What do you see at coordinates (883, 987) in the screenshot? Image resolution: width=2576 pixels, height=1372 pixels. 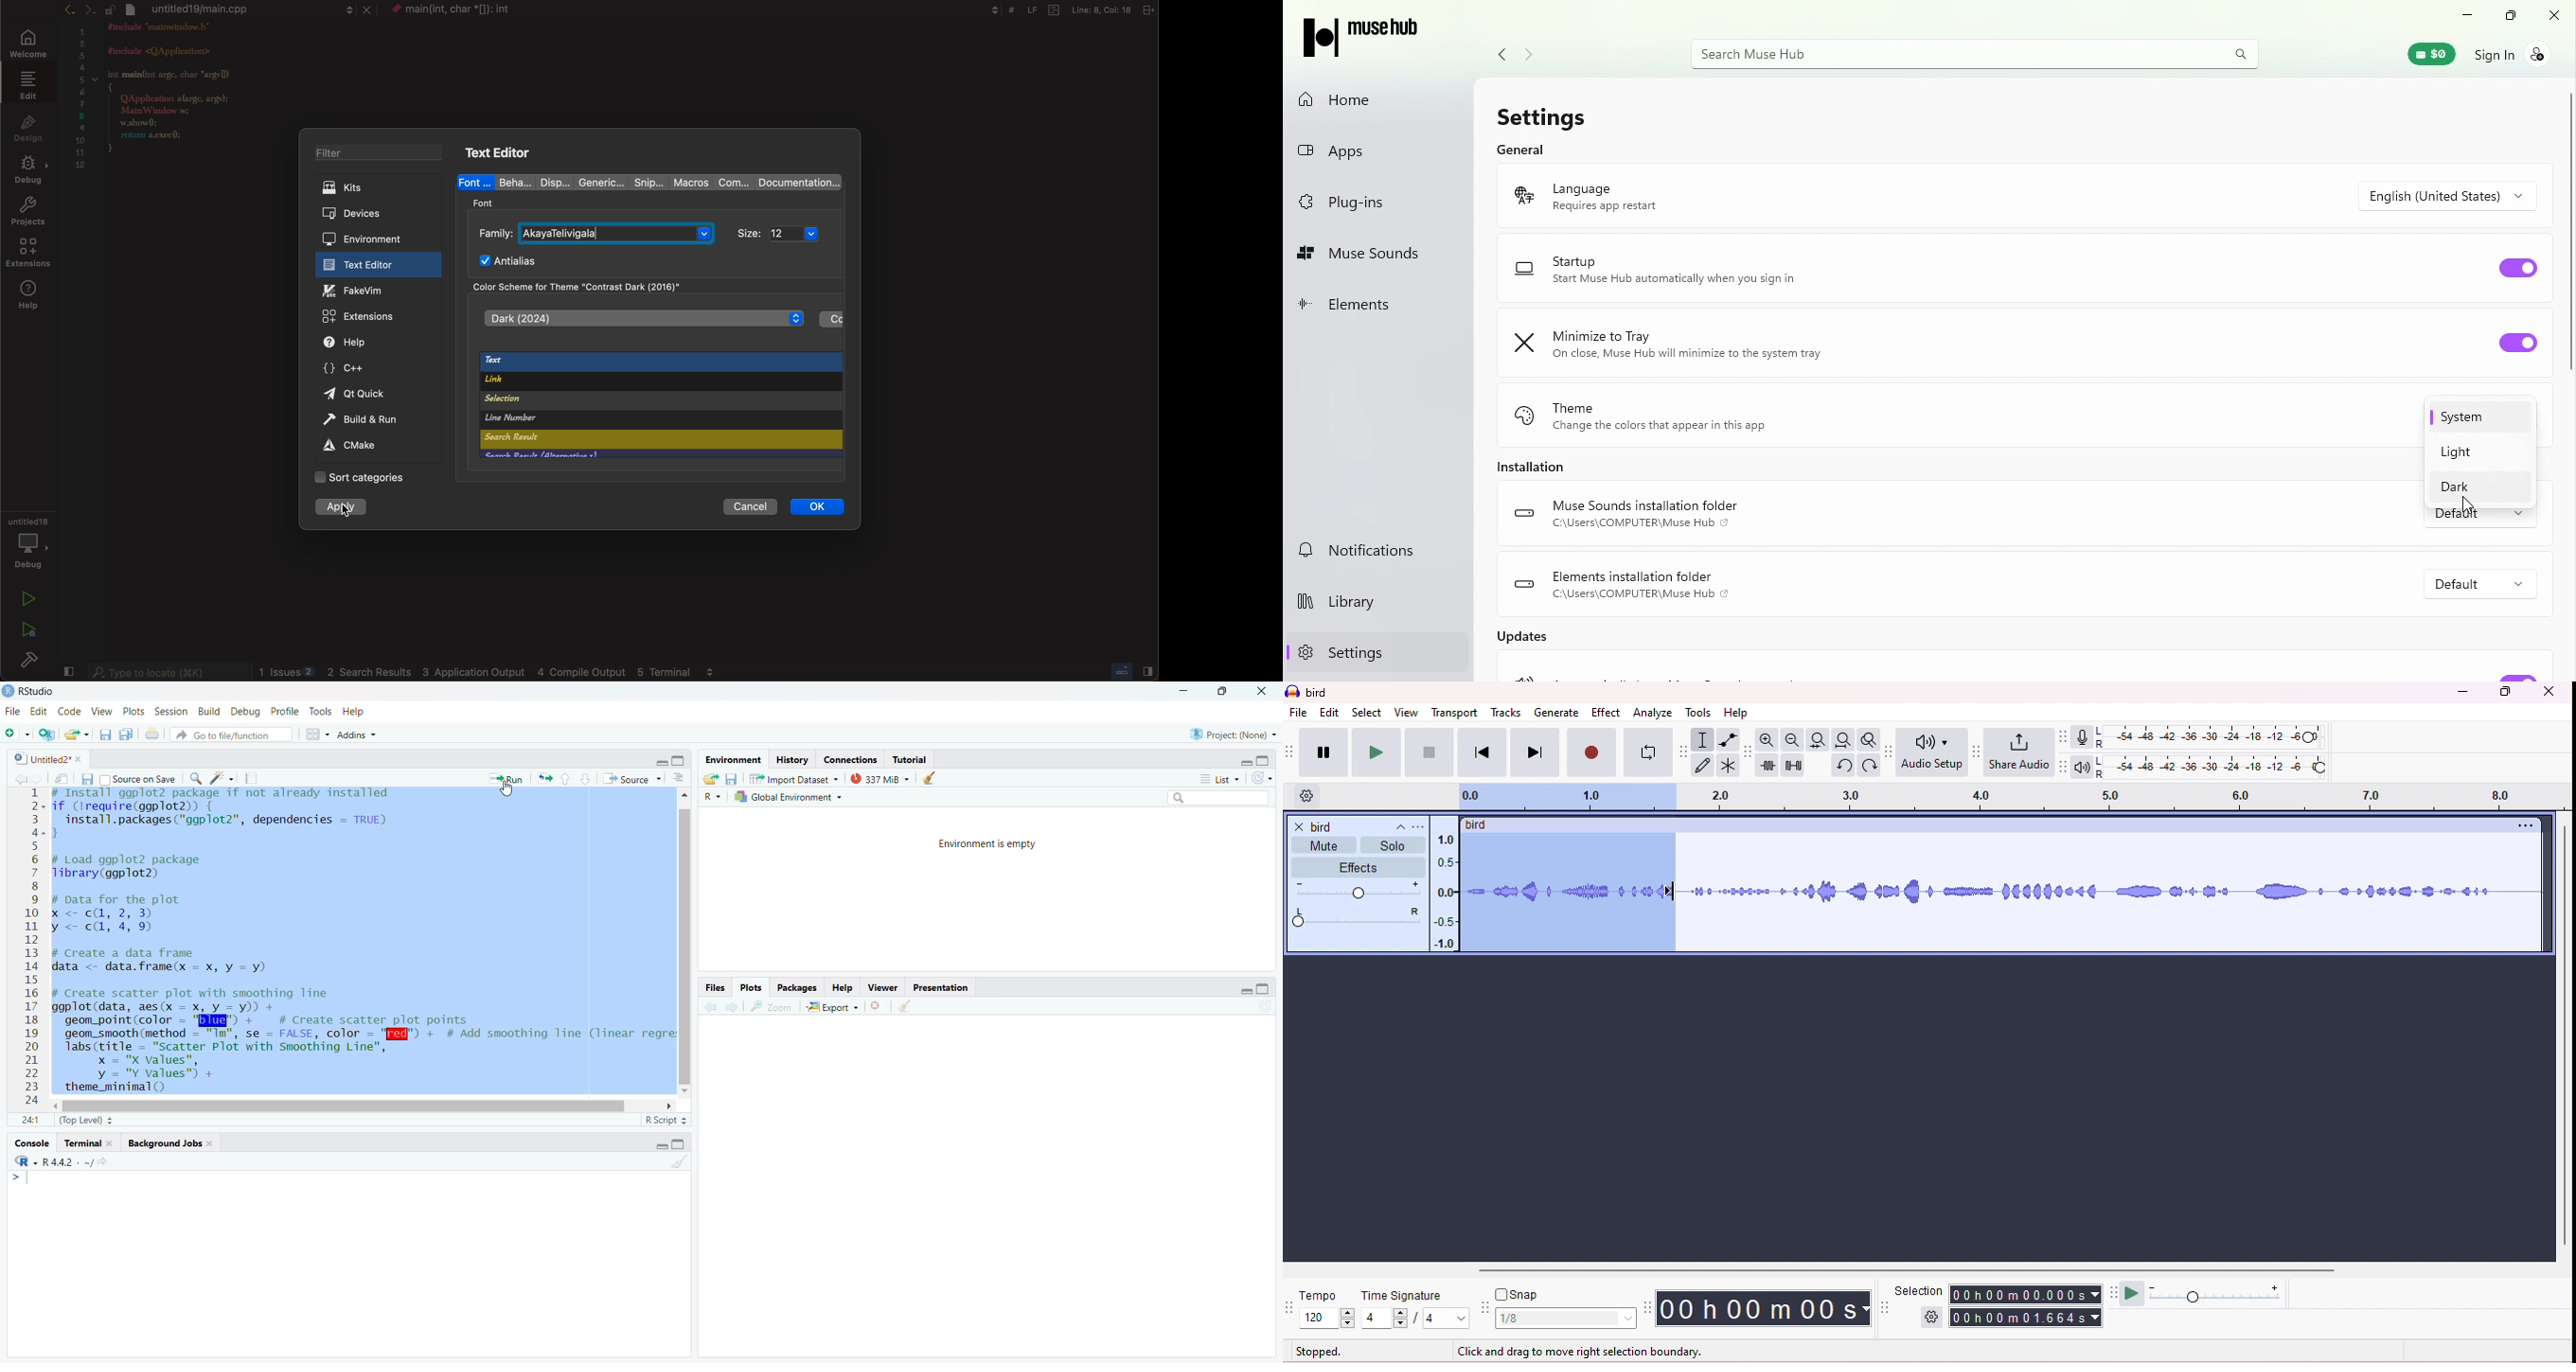 I see `Viewer` at bounding box center [883, 987].